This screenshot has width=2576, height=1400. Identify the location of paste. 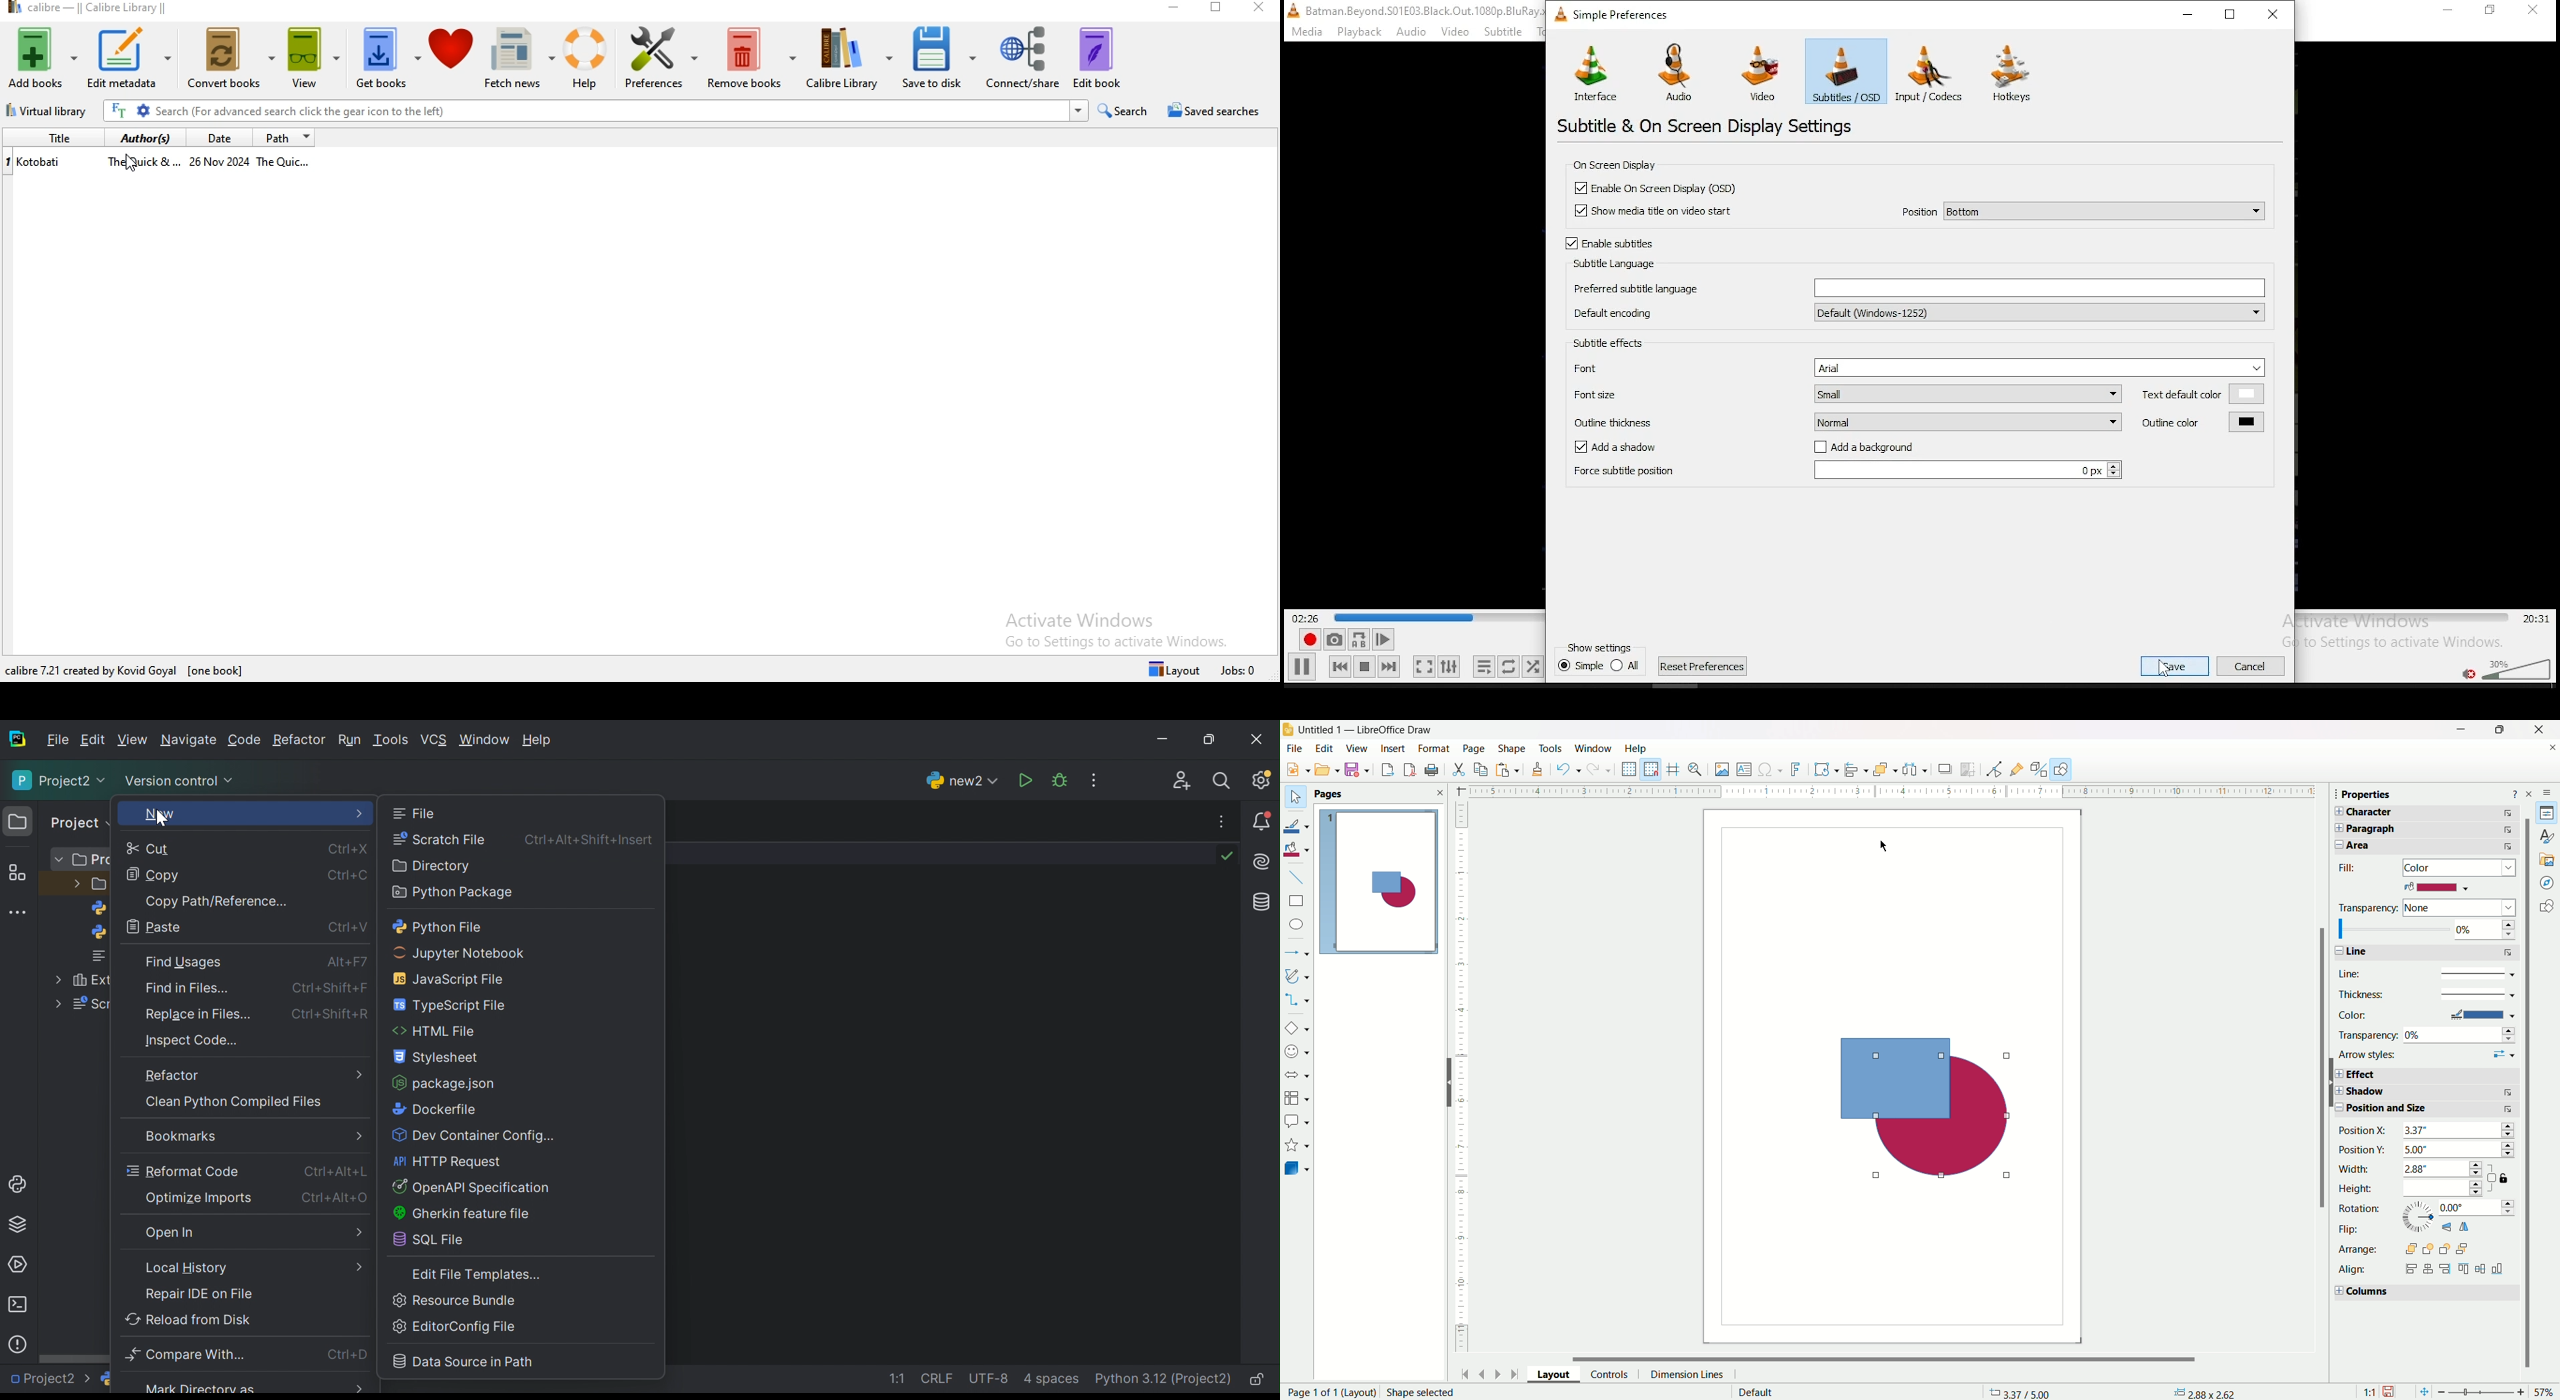
(1483, 768).